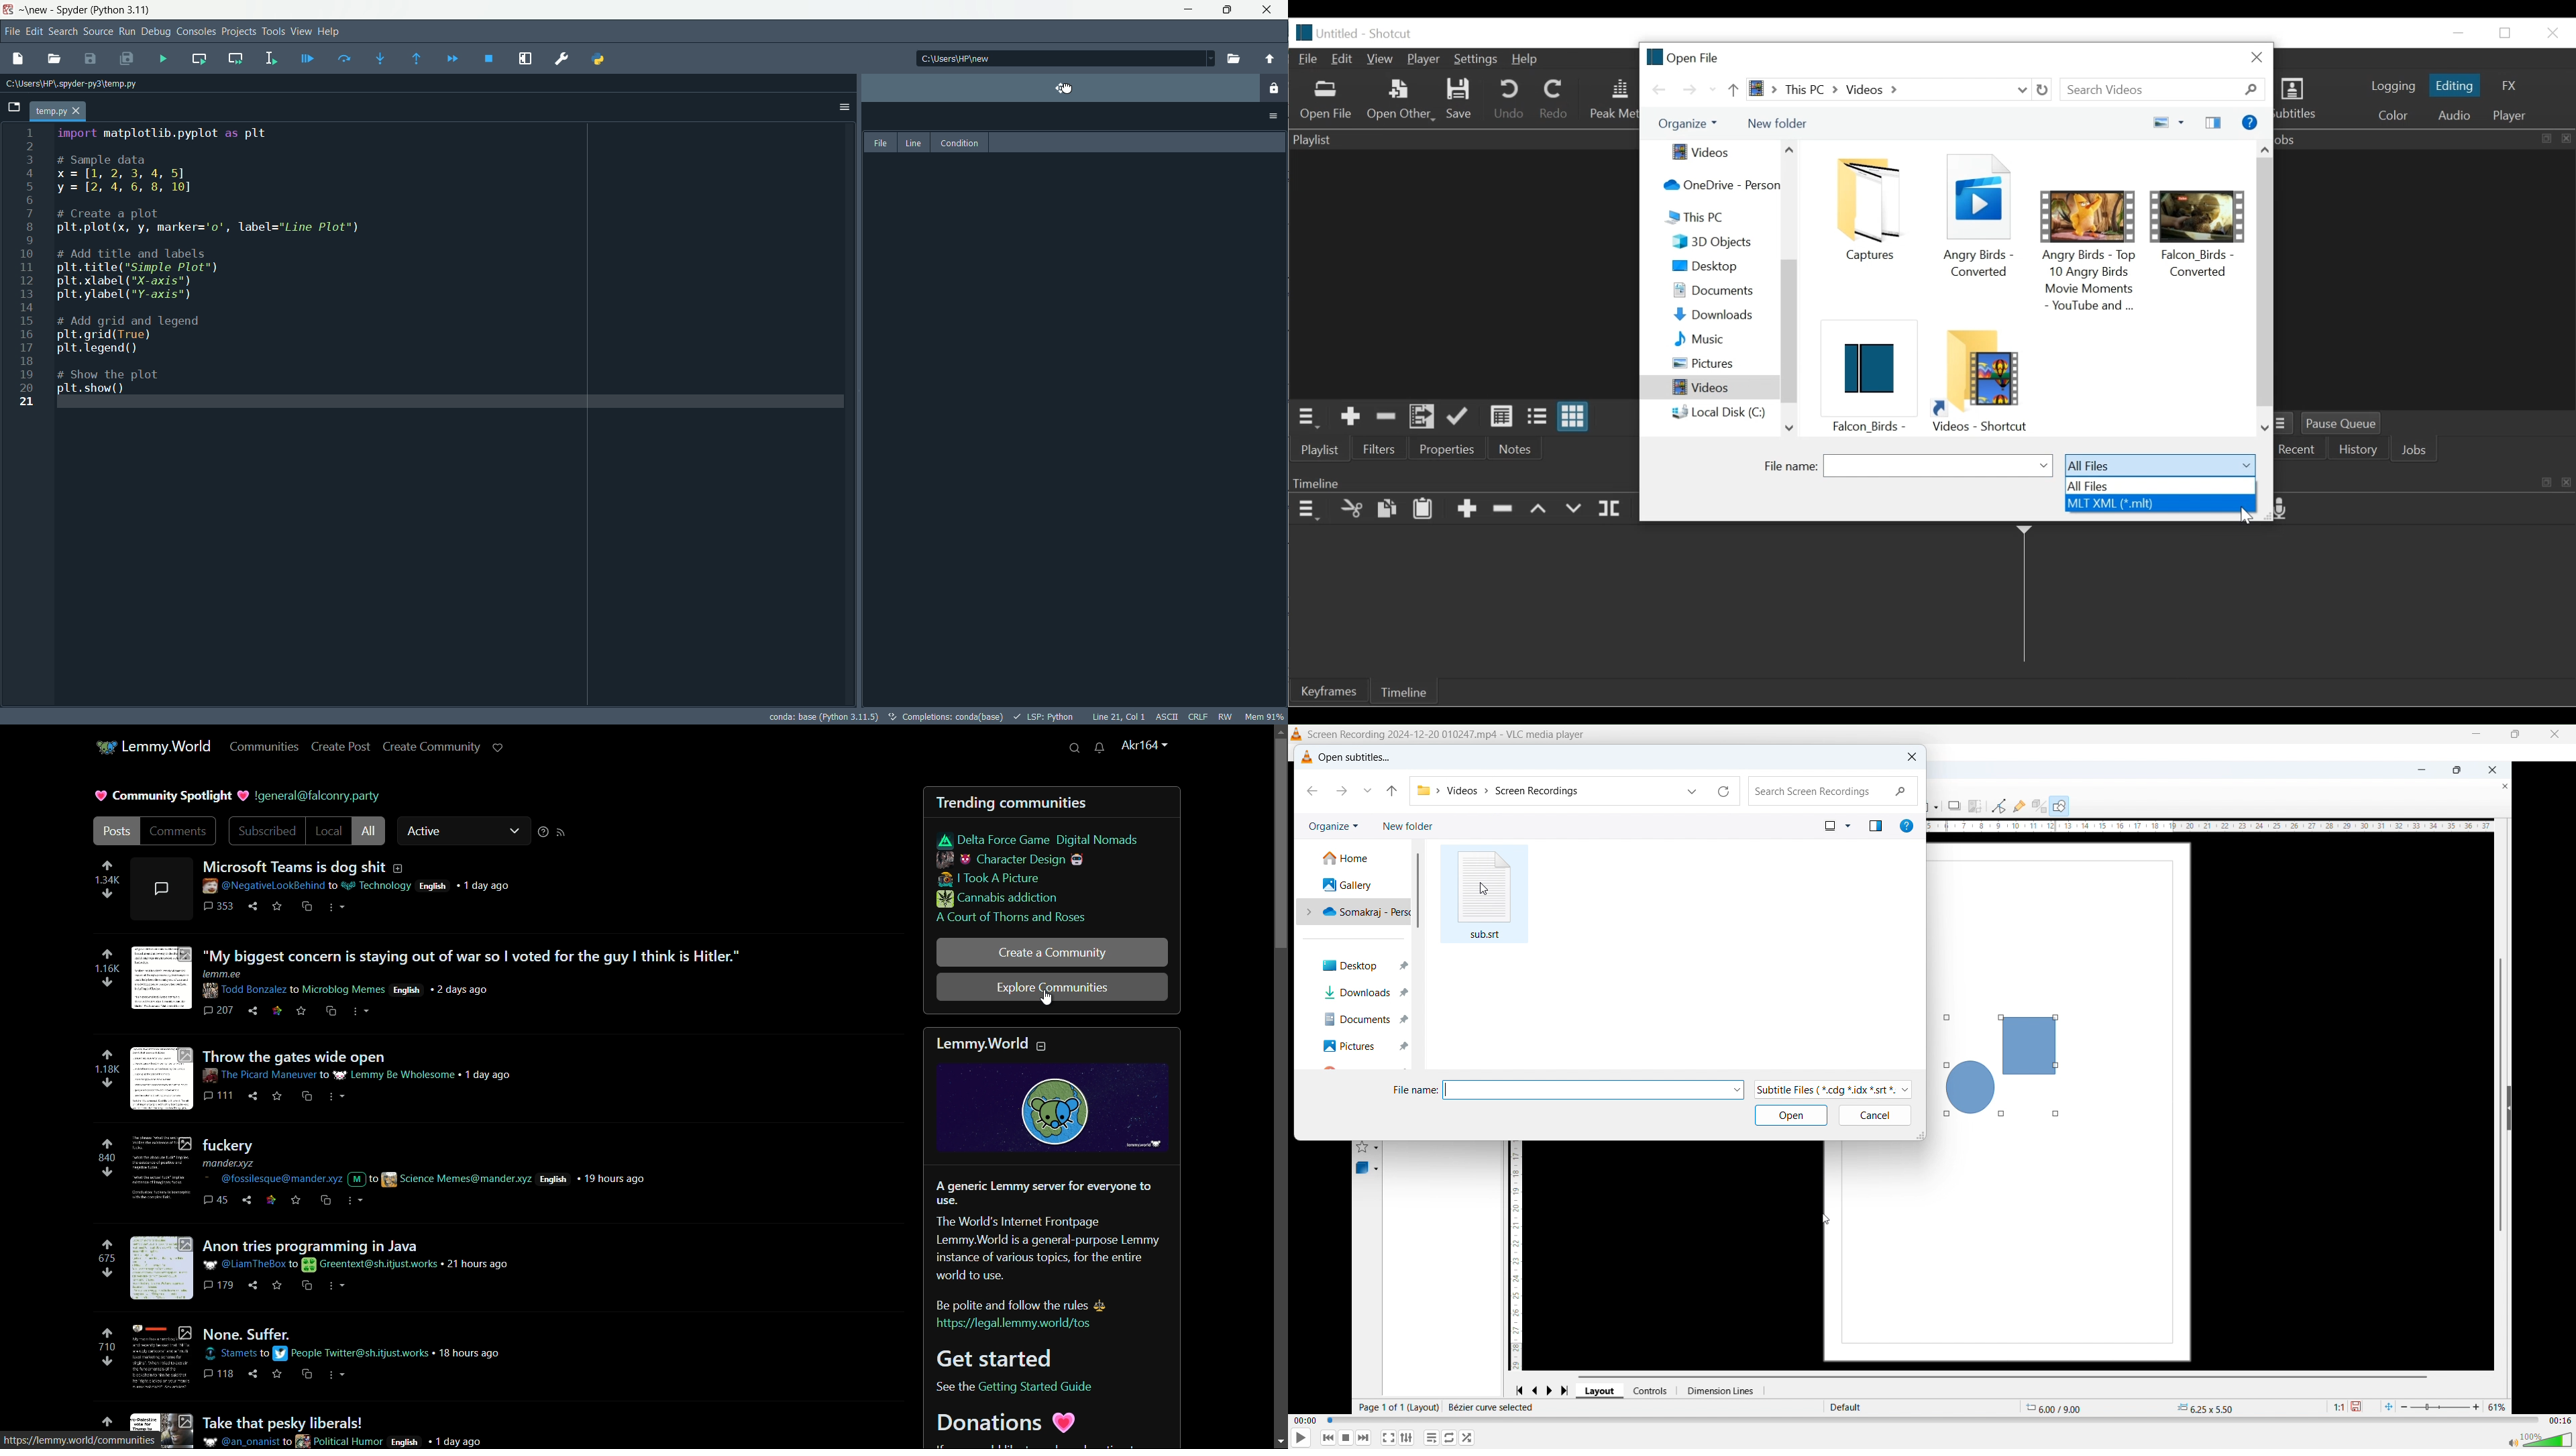 This screenshot has height=1456, width=2576. Describe the element at coordinates (2348, 423) in the screenshot. I see `Pause Queue` at that location.